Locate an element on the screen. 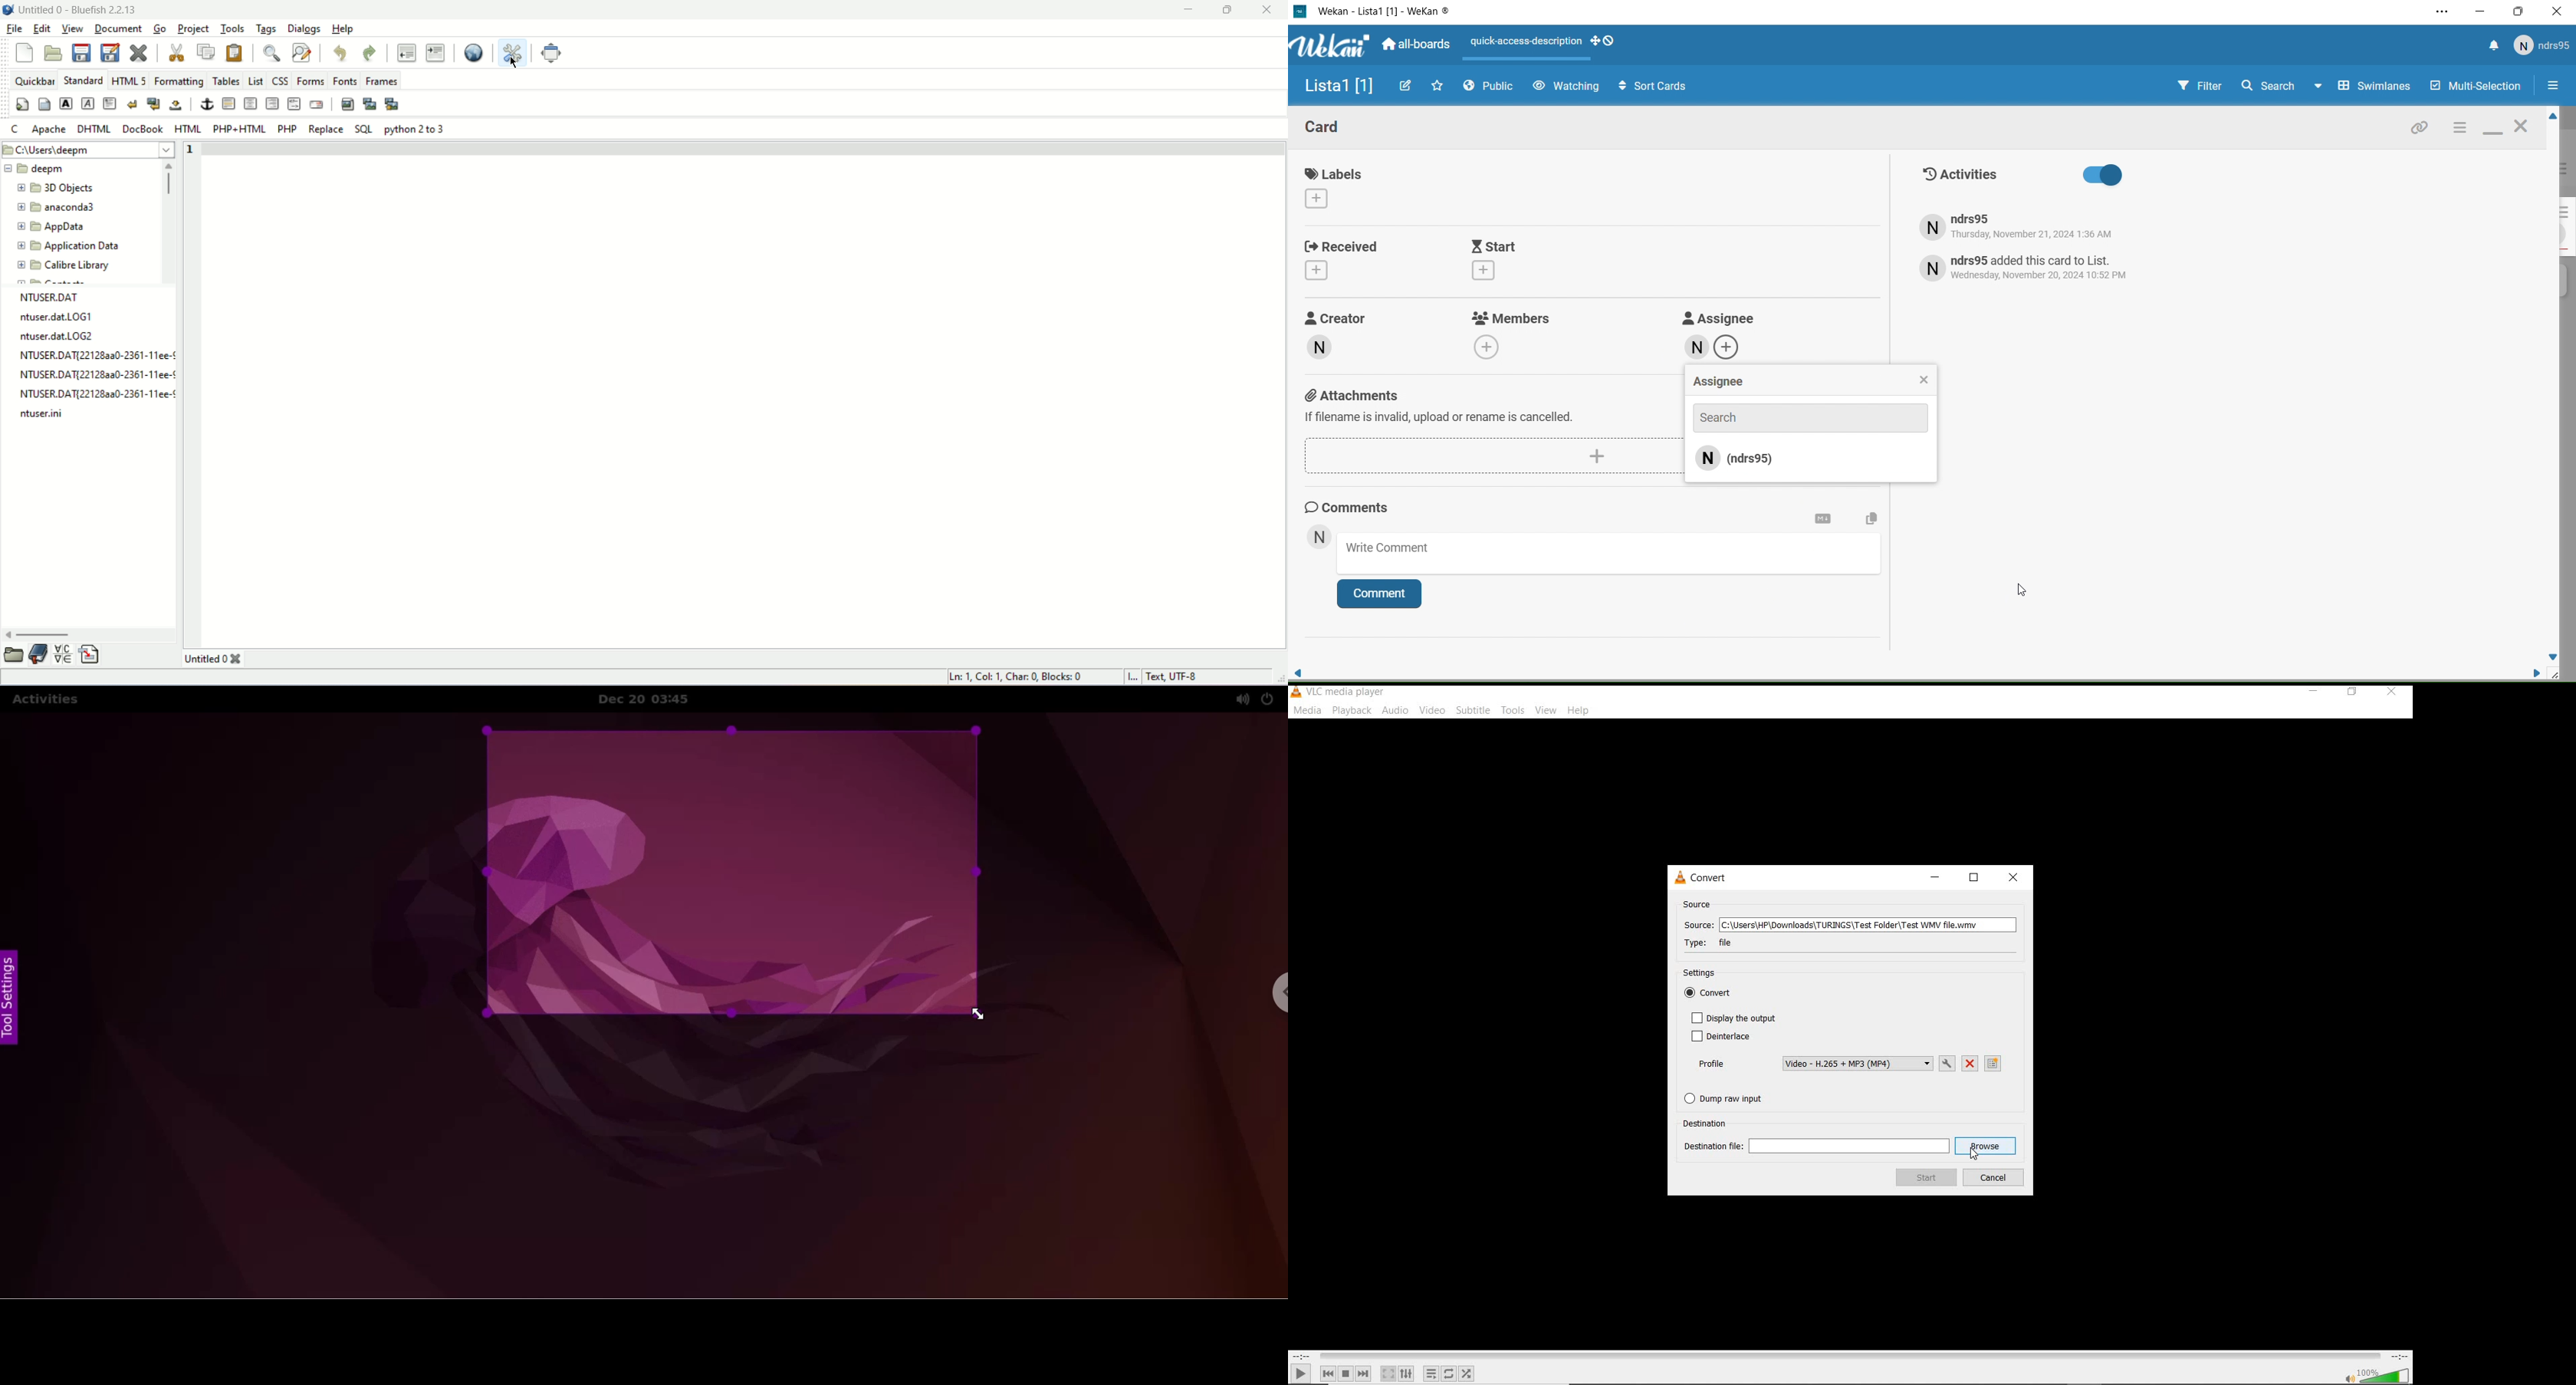  Multi thumbnail is located at coordinates (392, 104).